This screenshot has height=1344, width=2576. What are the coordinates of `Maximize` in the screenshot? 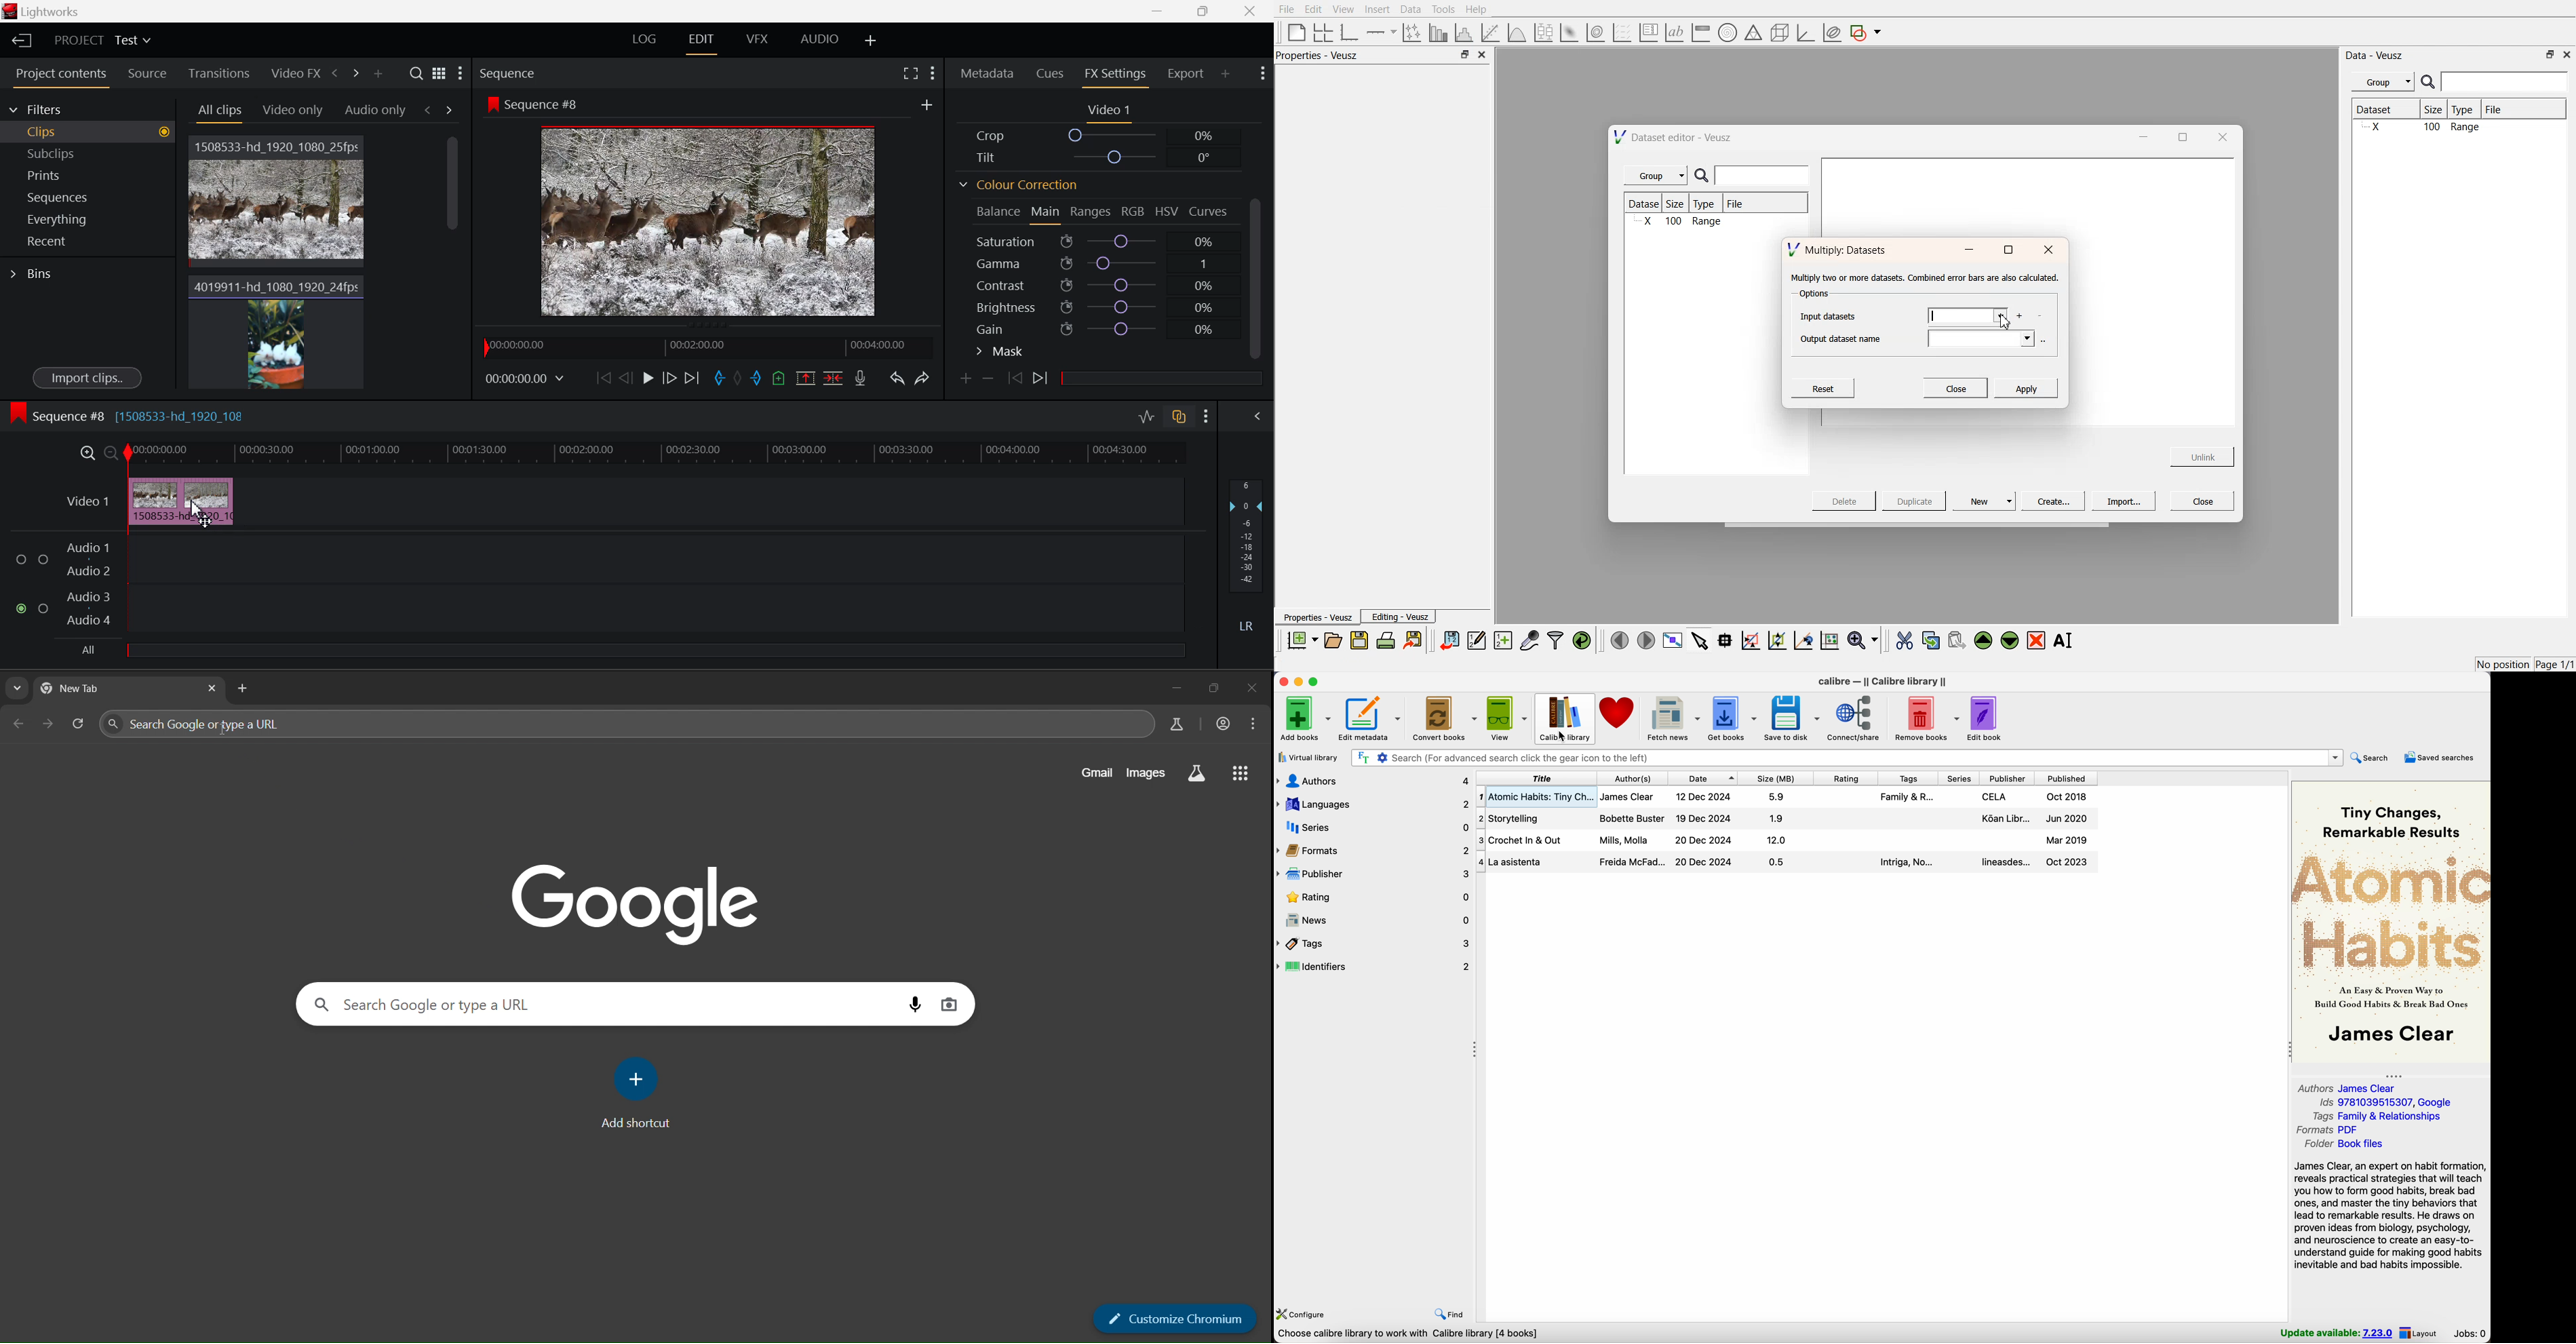 It's located at (88, 454).